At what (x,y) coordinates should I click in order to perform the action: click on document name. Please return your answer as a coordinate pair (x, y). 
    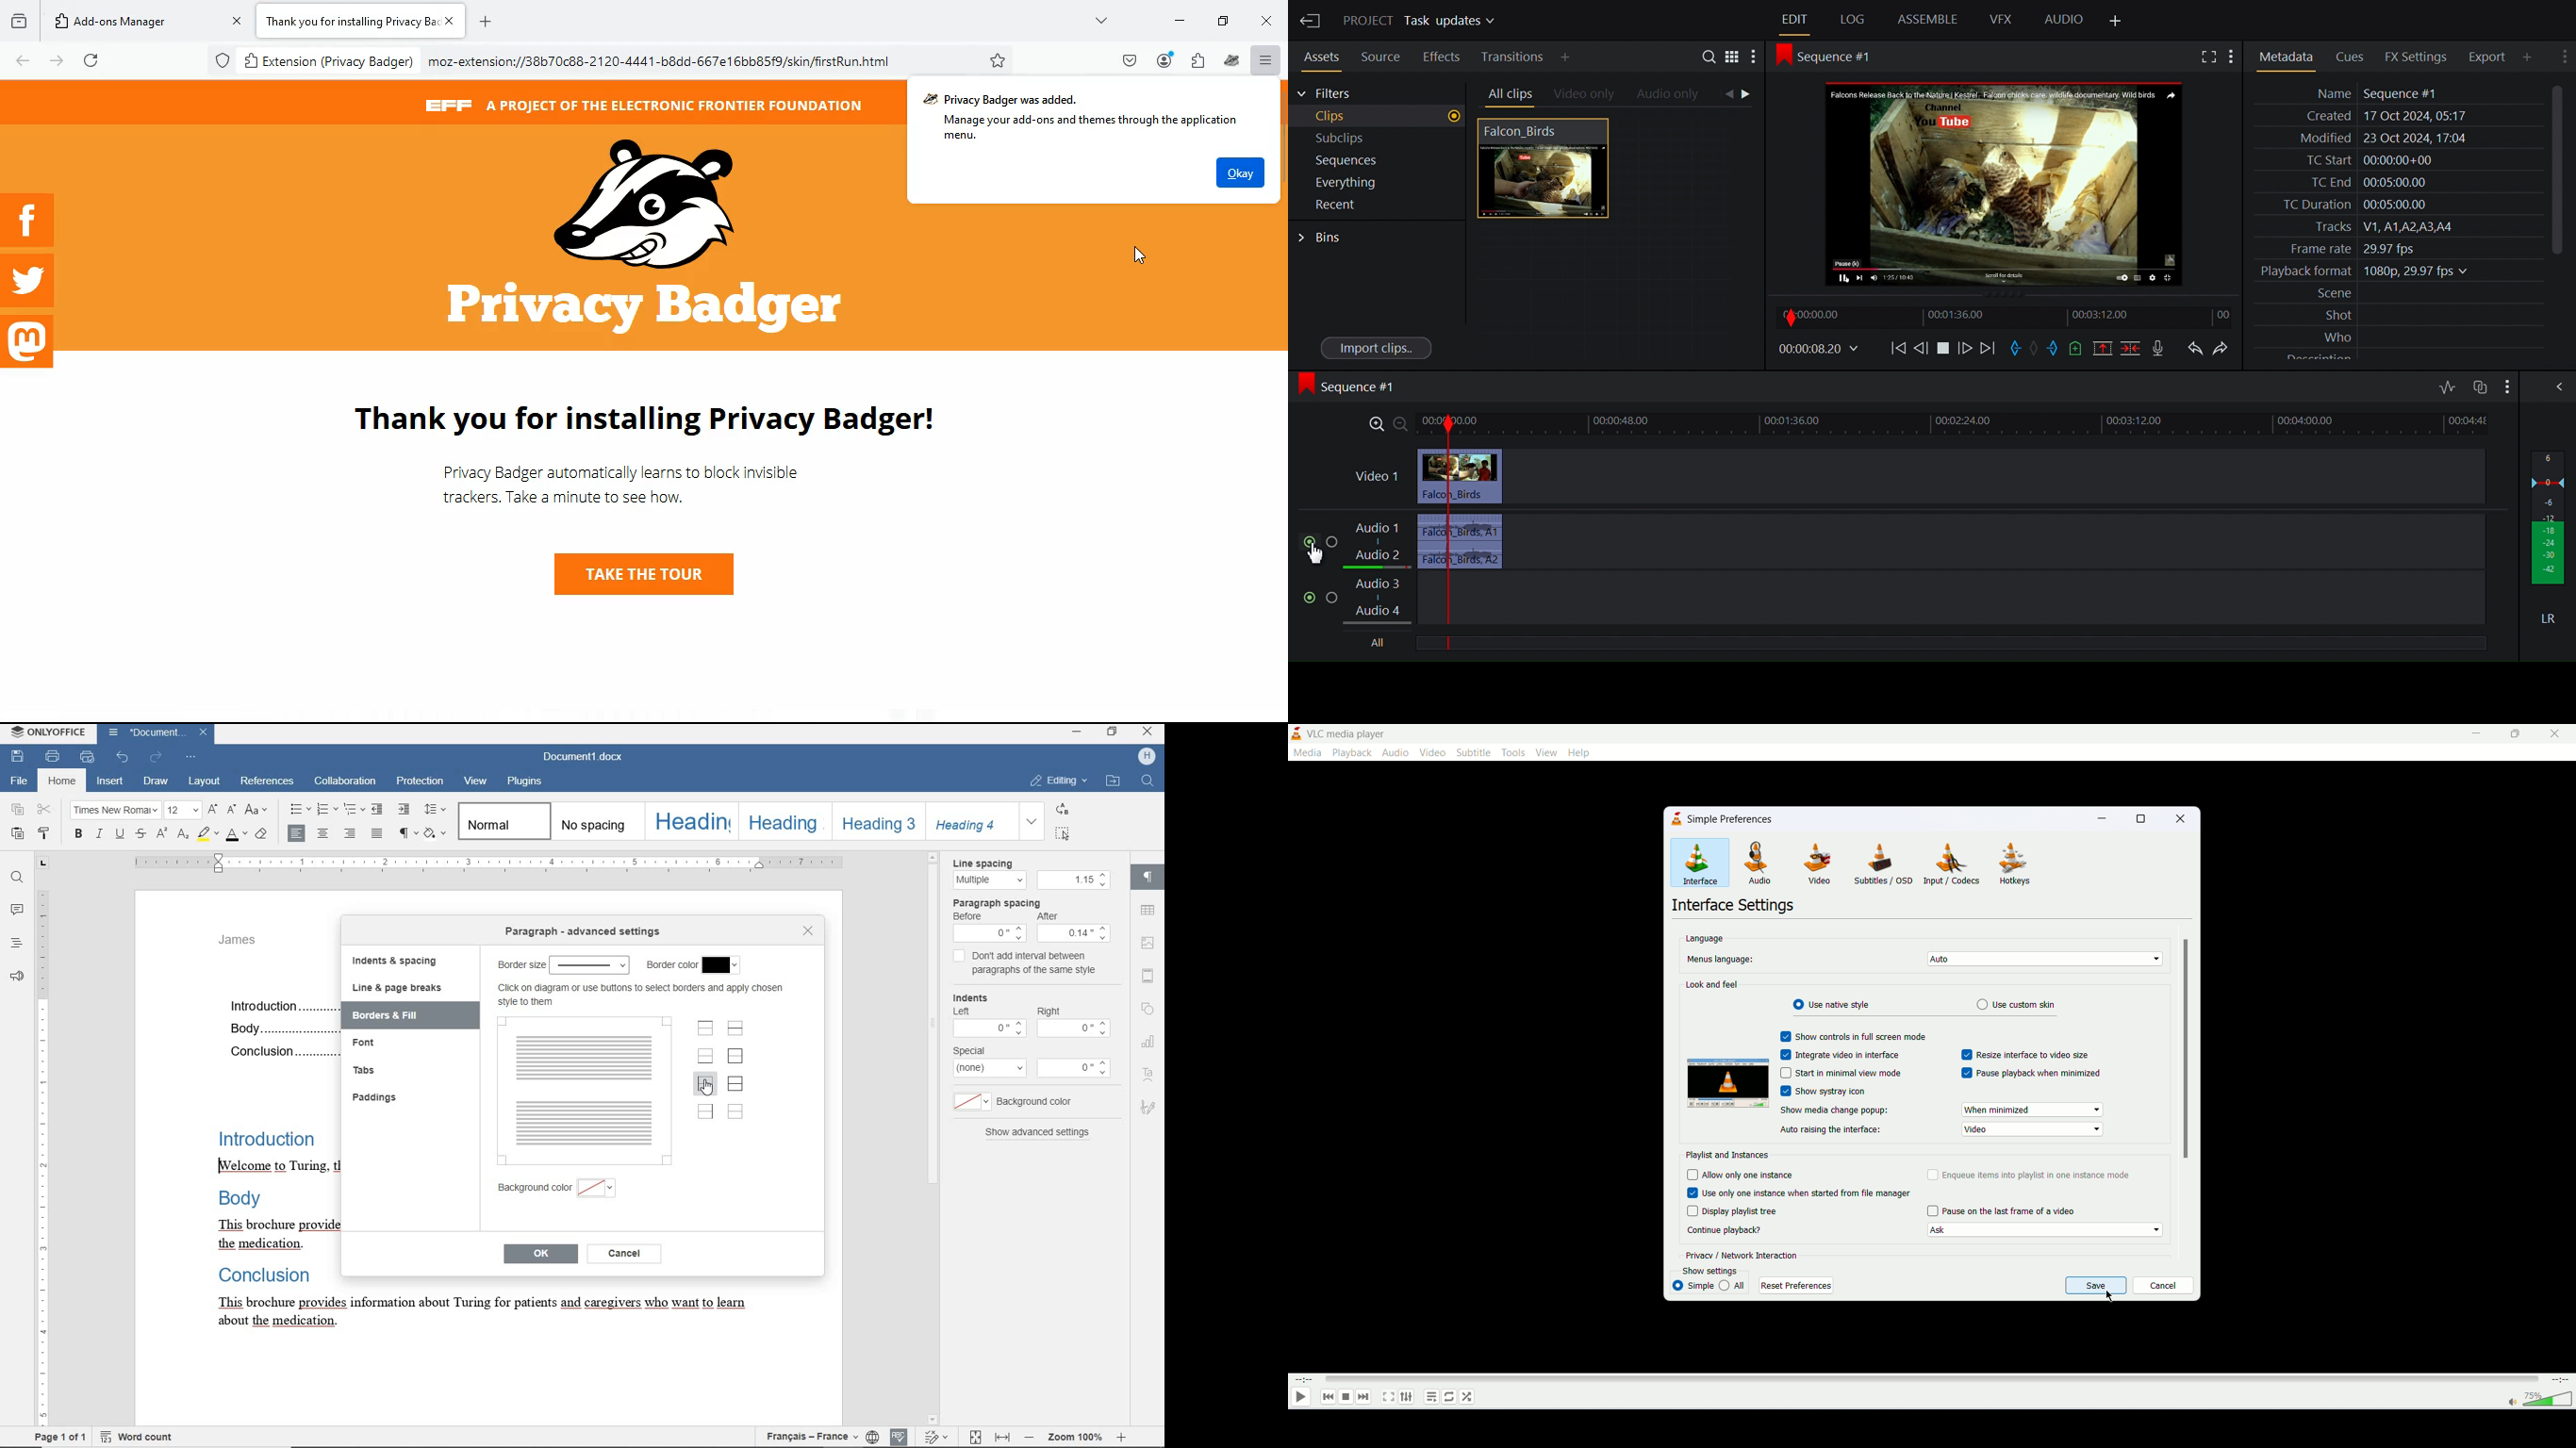
    Looking at the image, I should click on (156, 734).